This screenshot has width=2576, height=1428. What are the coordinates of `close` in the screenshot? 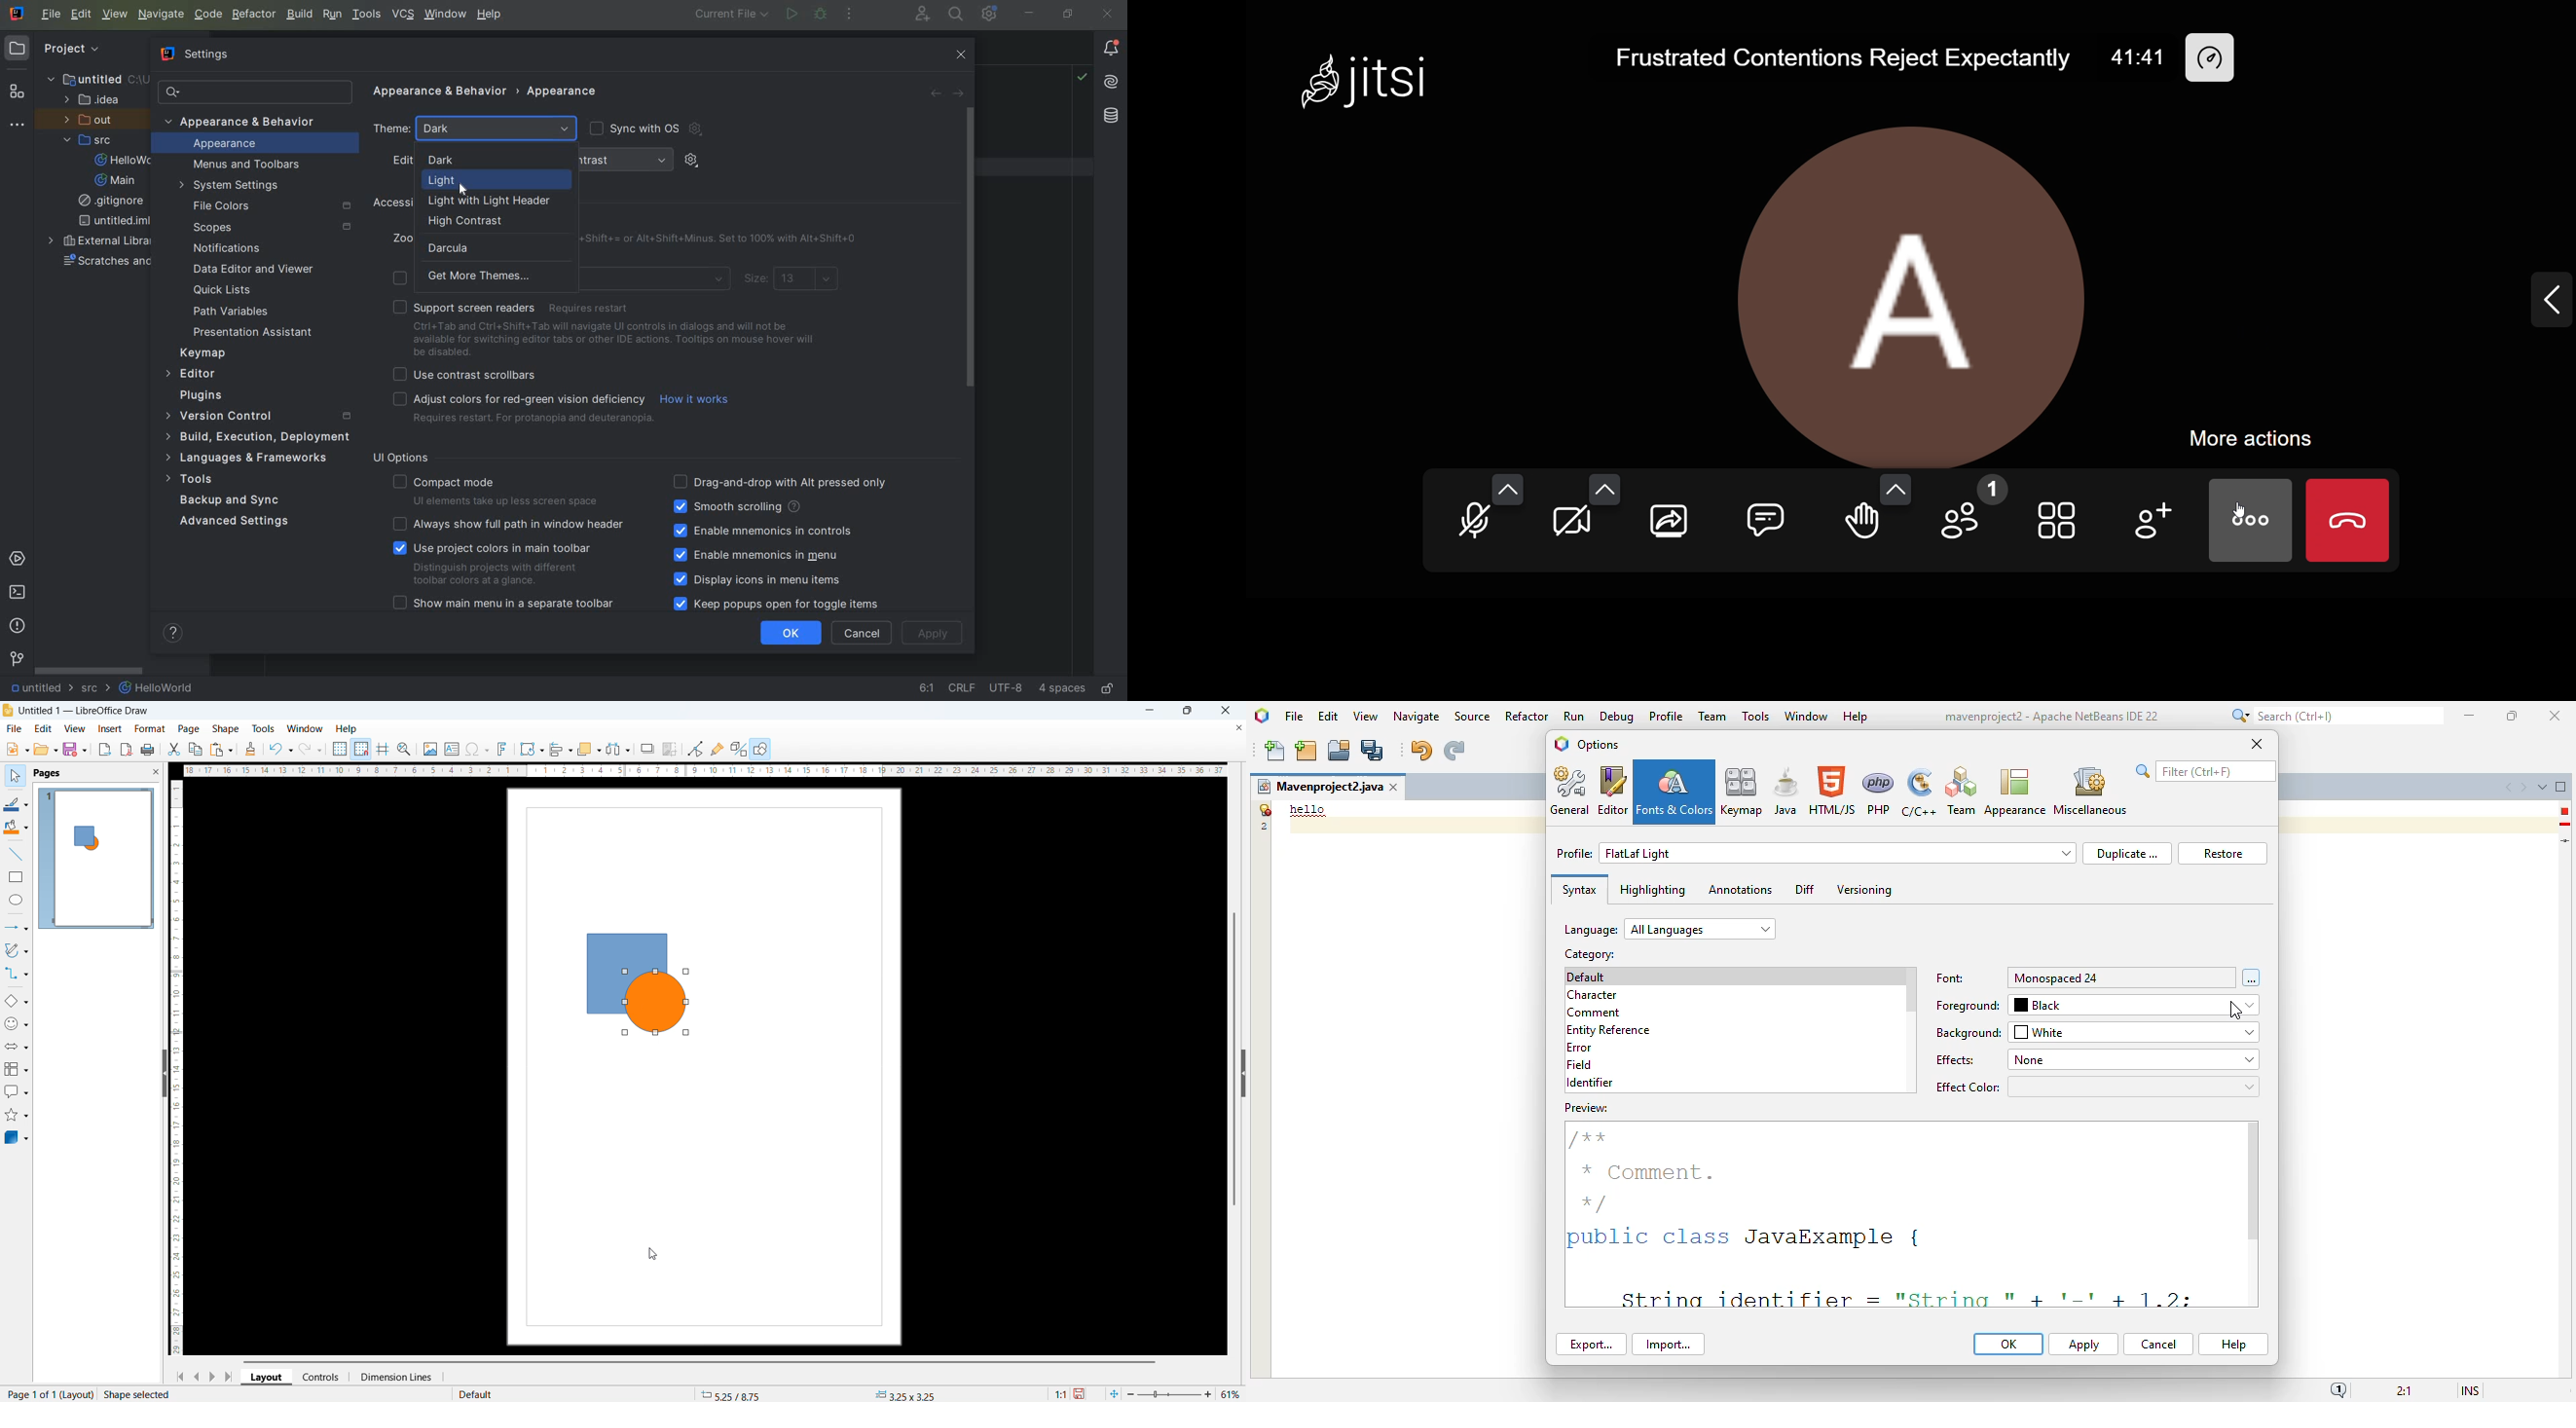 It's located at (964, 55).